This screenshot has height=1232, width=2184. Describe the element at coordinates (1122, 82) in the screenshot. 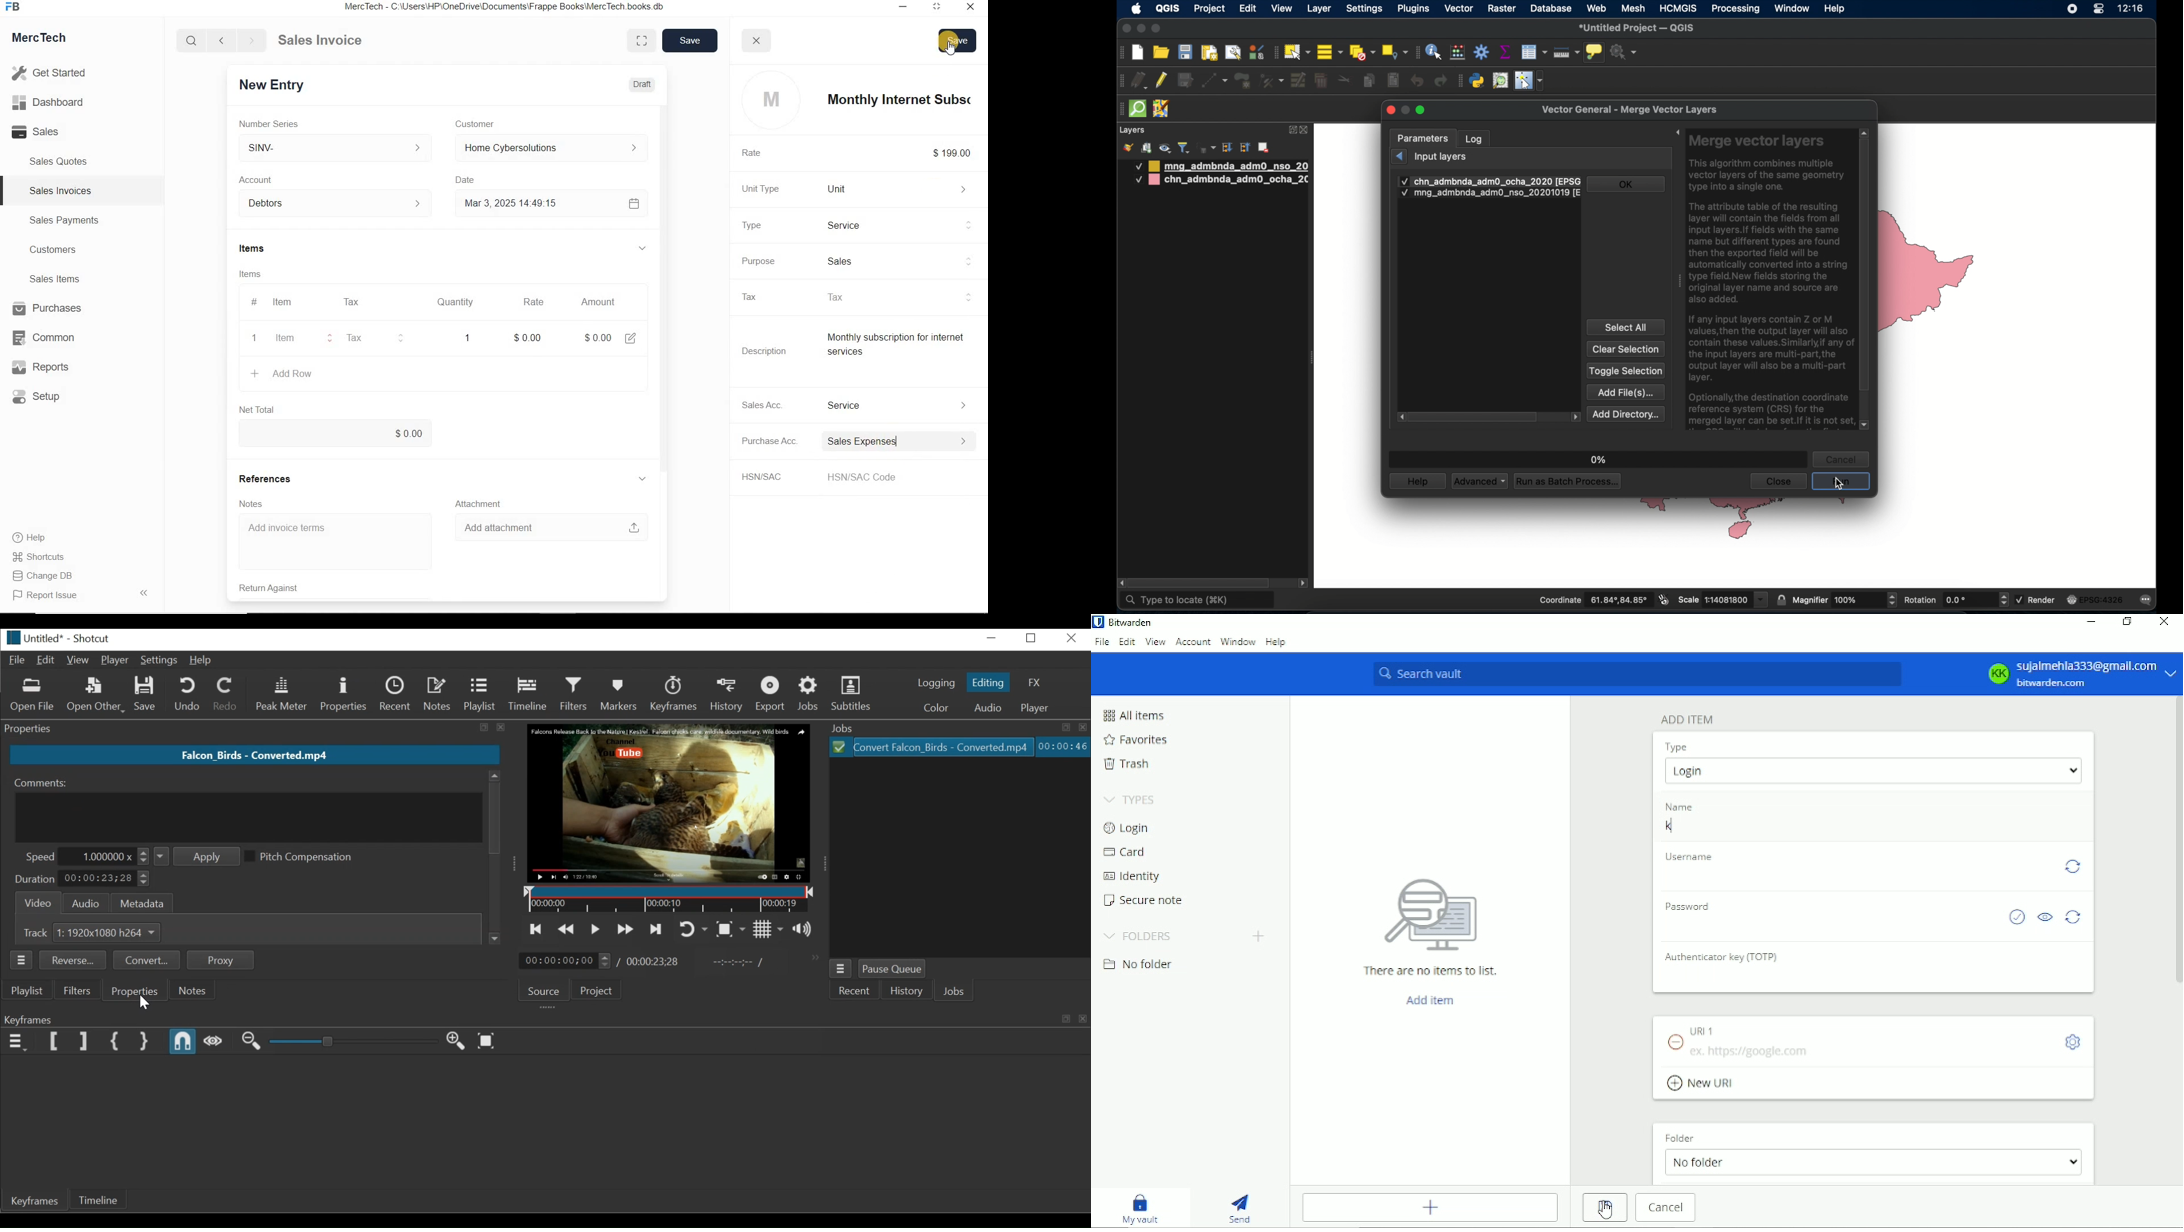

I see `digitizing toolbar` at that location.